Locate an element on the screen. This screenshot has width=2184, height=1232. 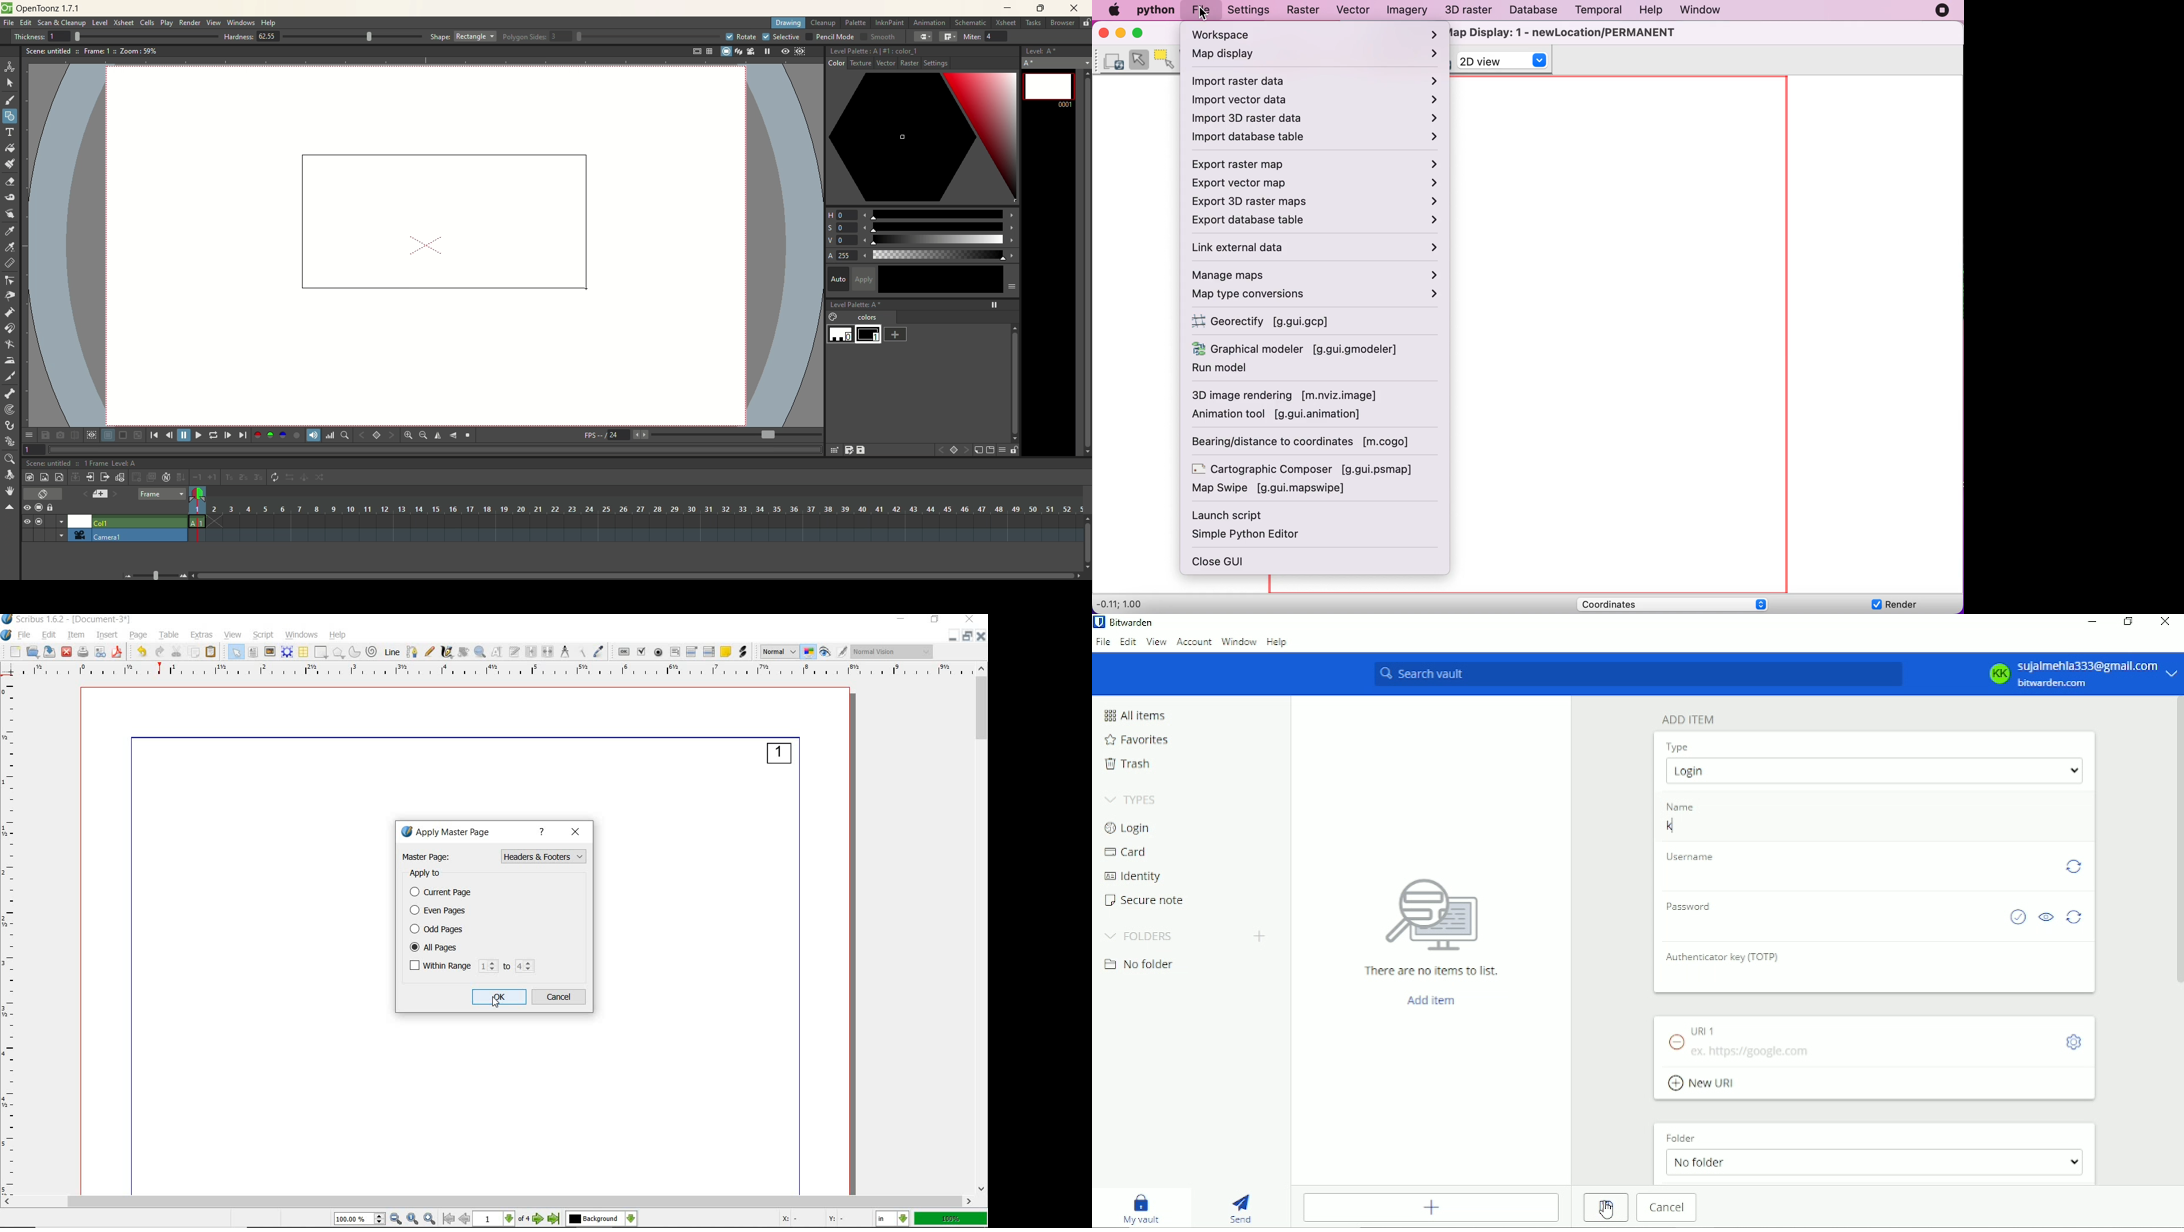
zoom in or zoom out is located at coordinates (479, 652).